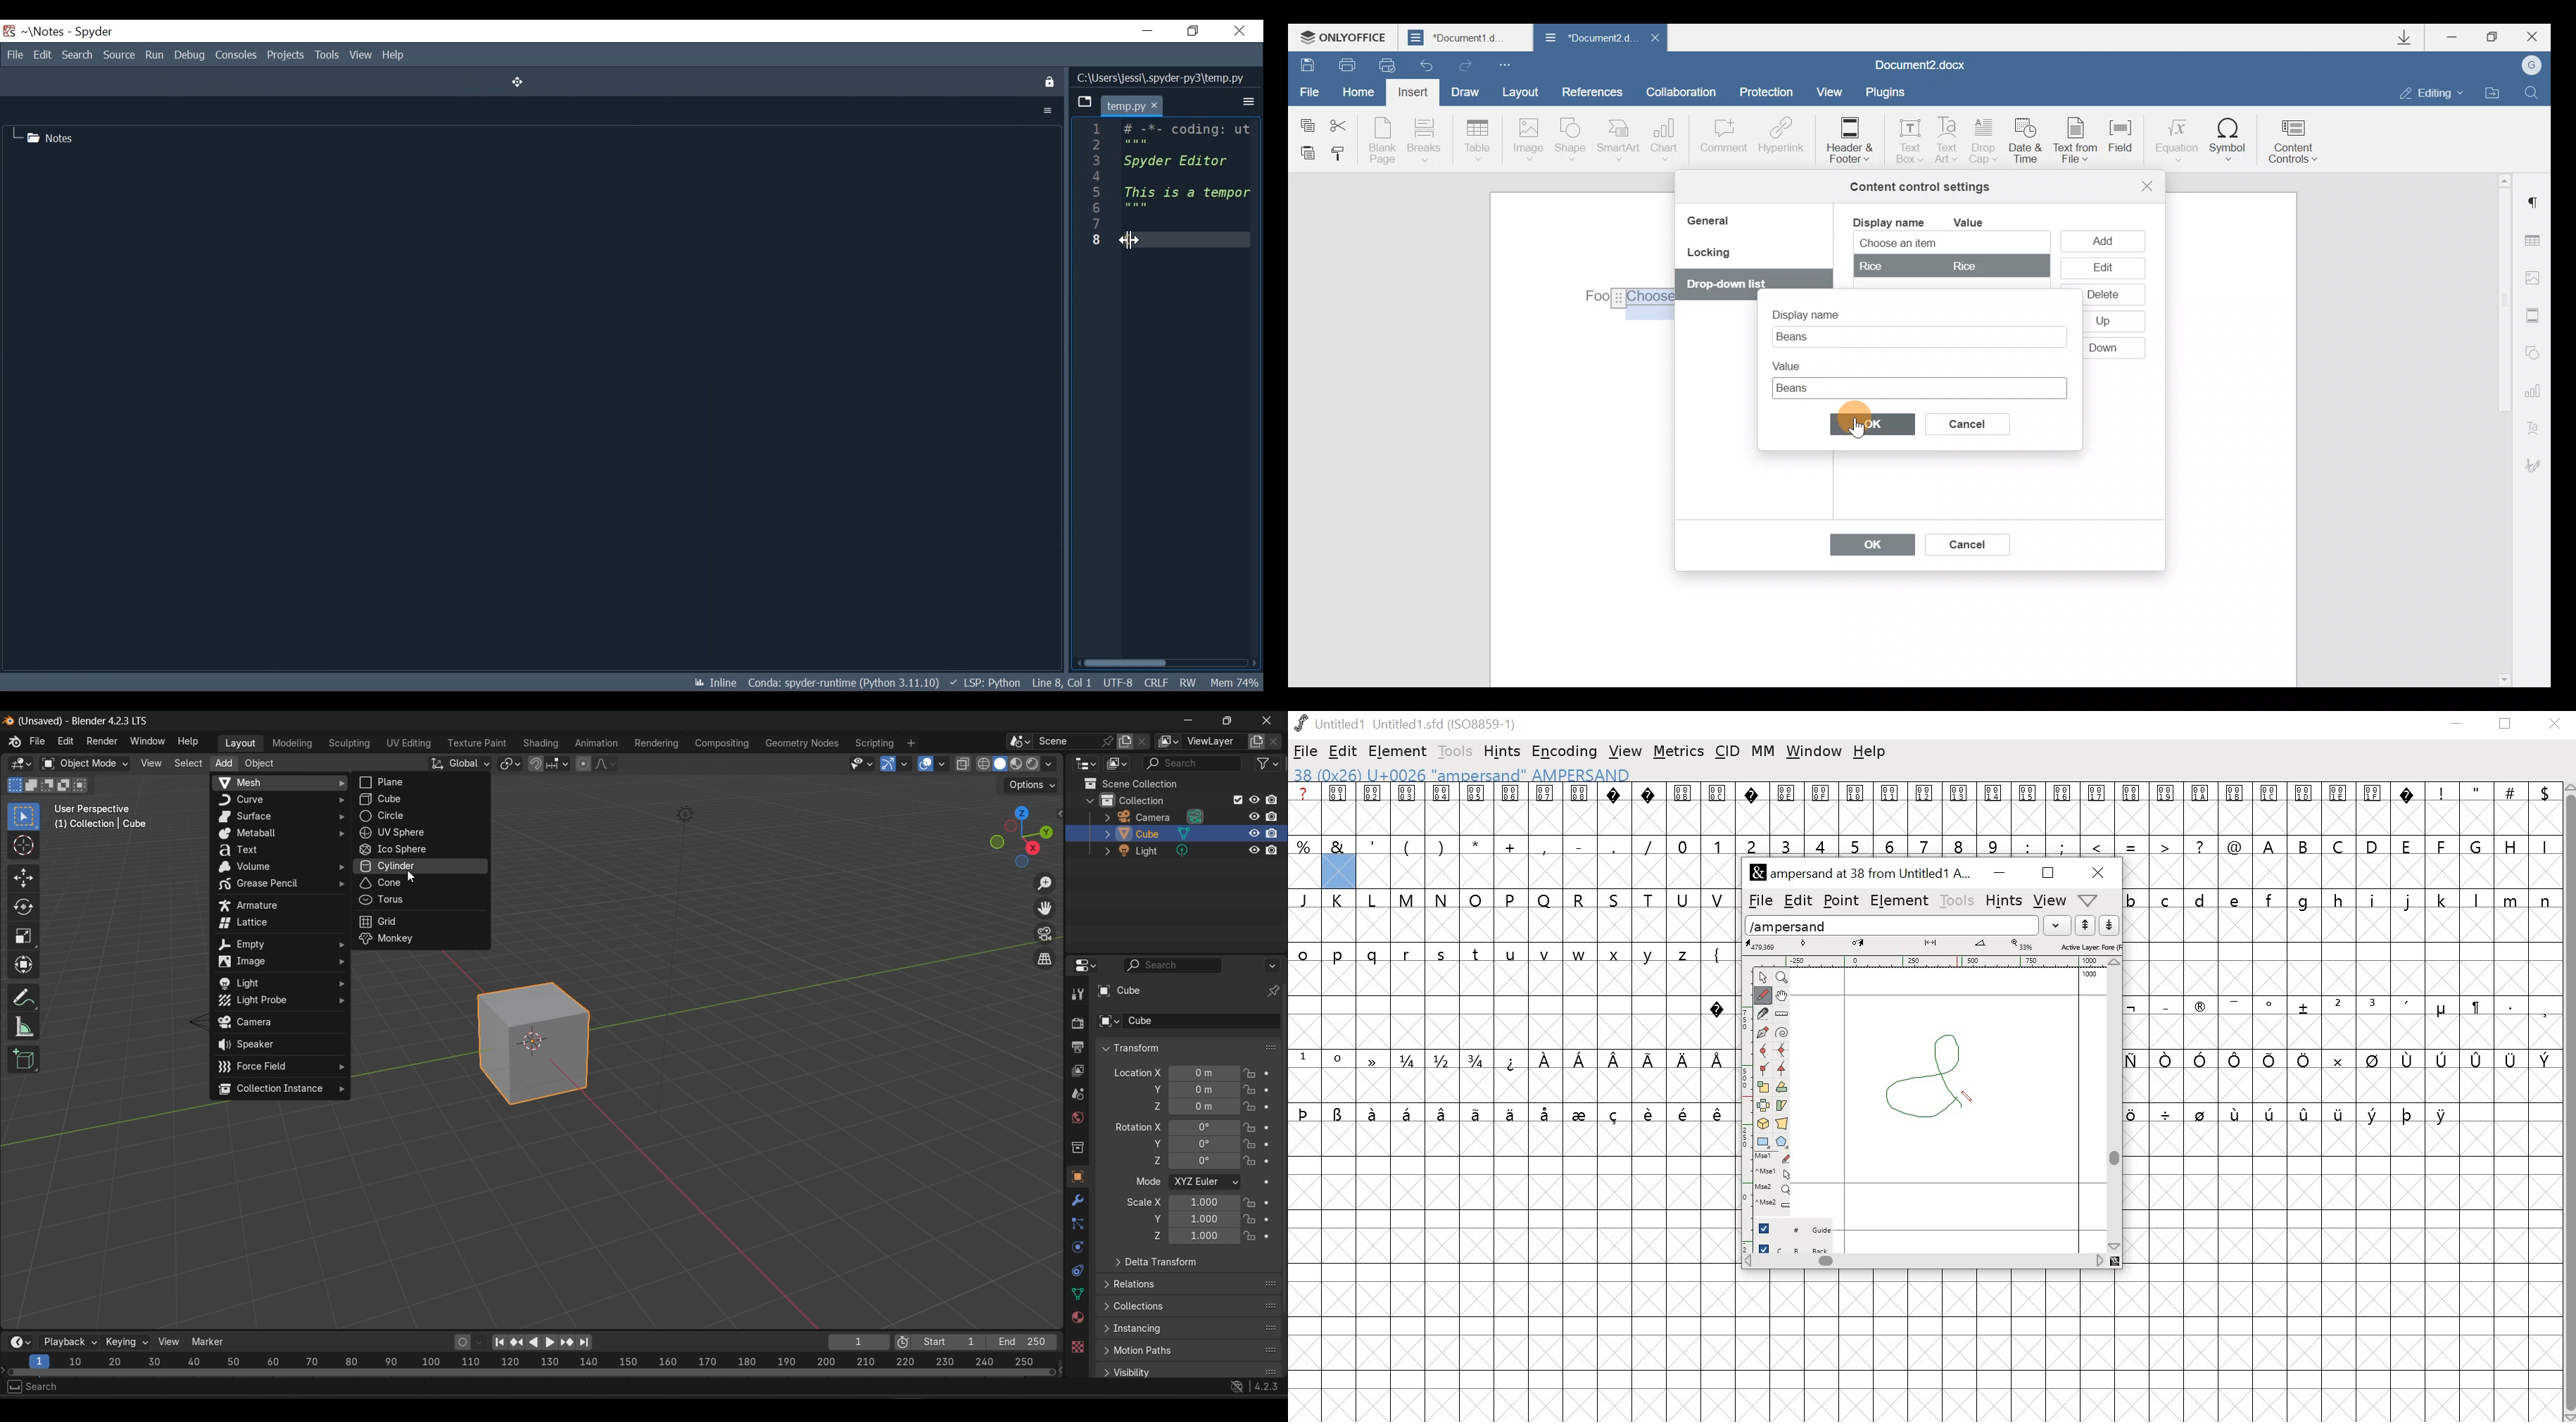 This screenshot has width=2576, height=1428. I want to click on 0007, so click(1546, 808).